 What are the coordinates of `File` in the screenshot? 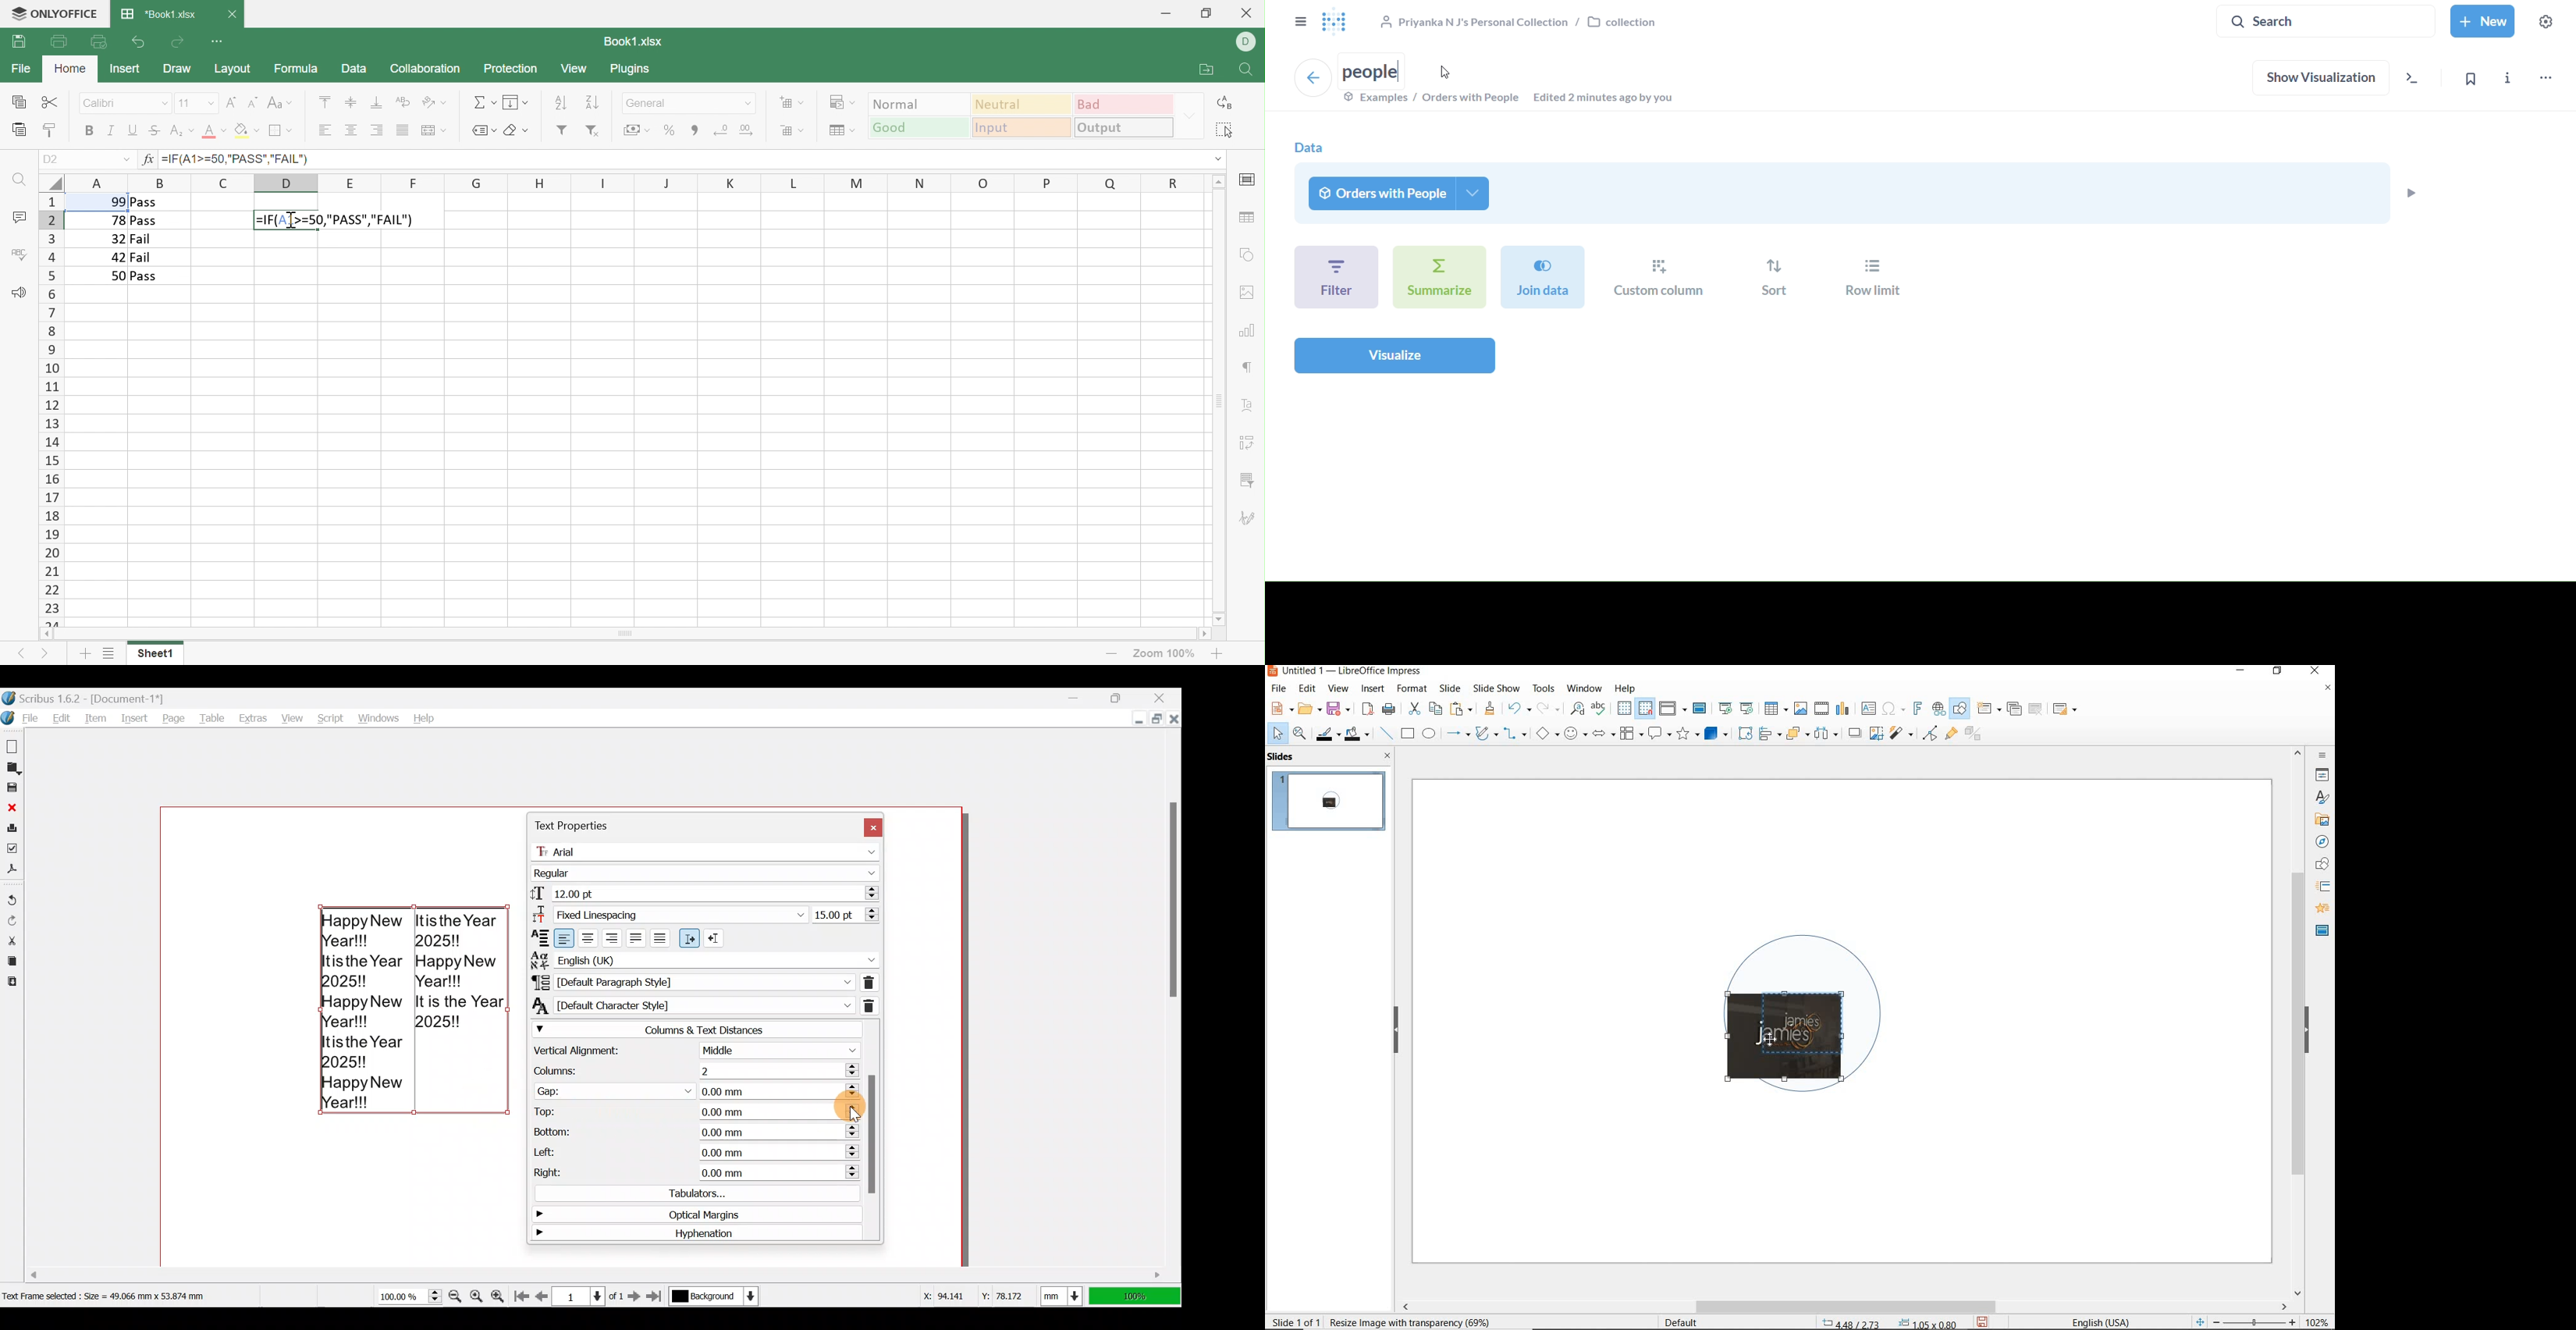 It's located at (22, 68).